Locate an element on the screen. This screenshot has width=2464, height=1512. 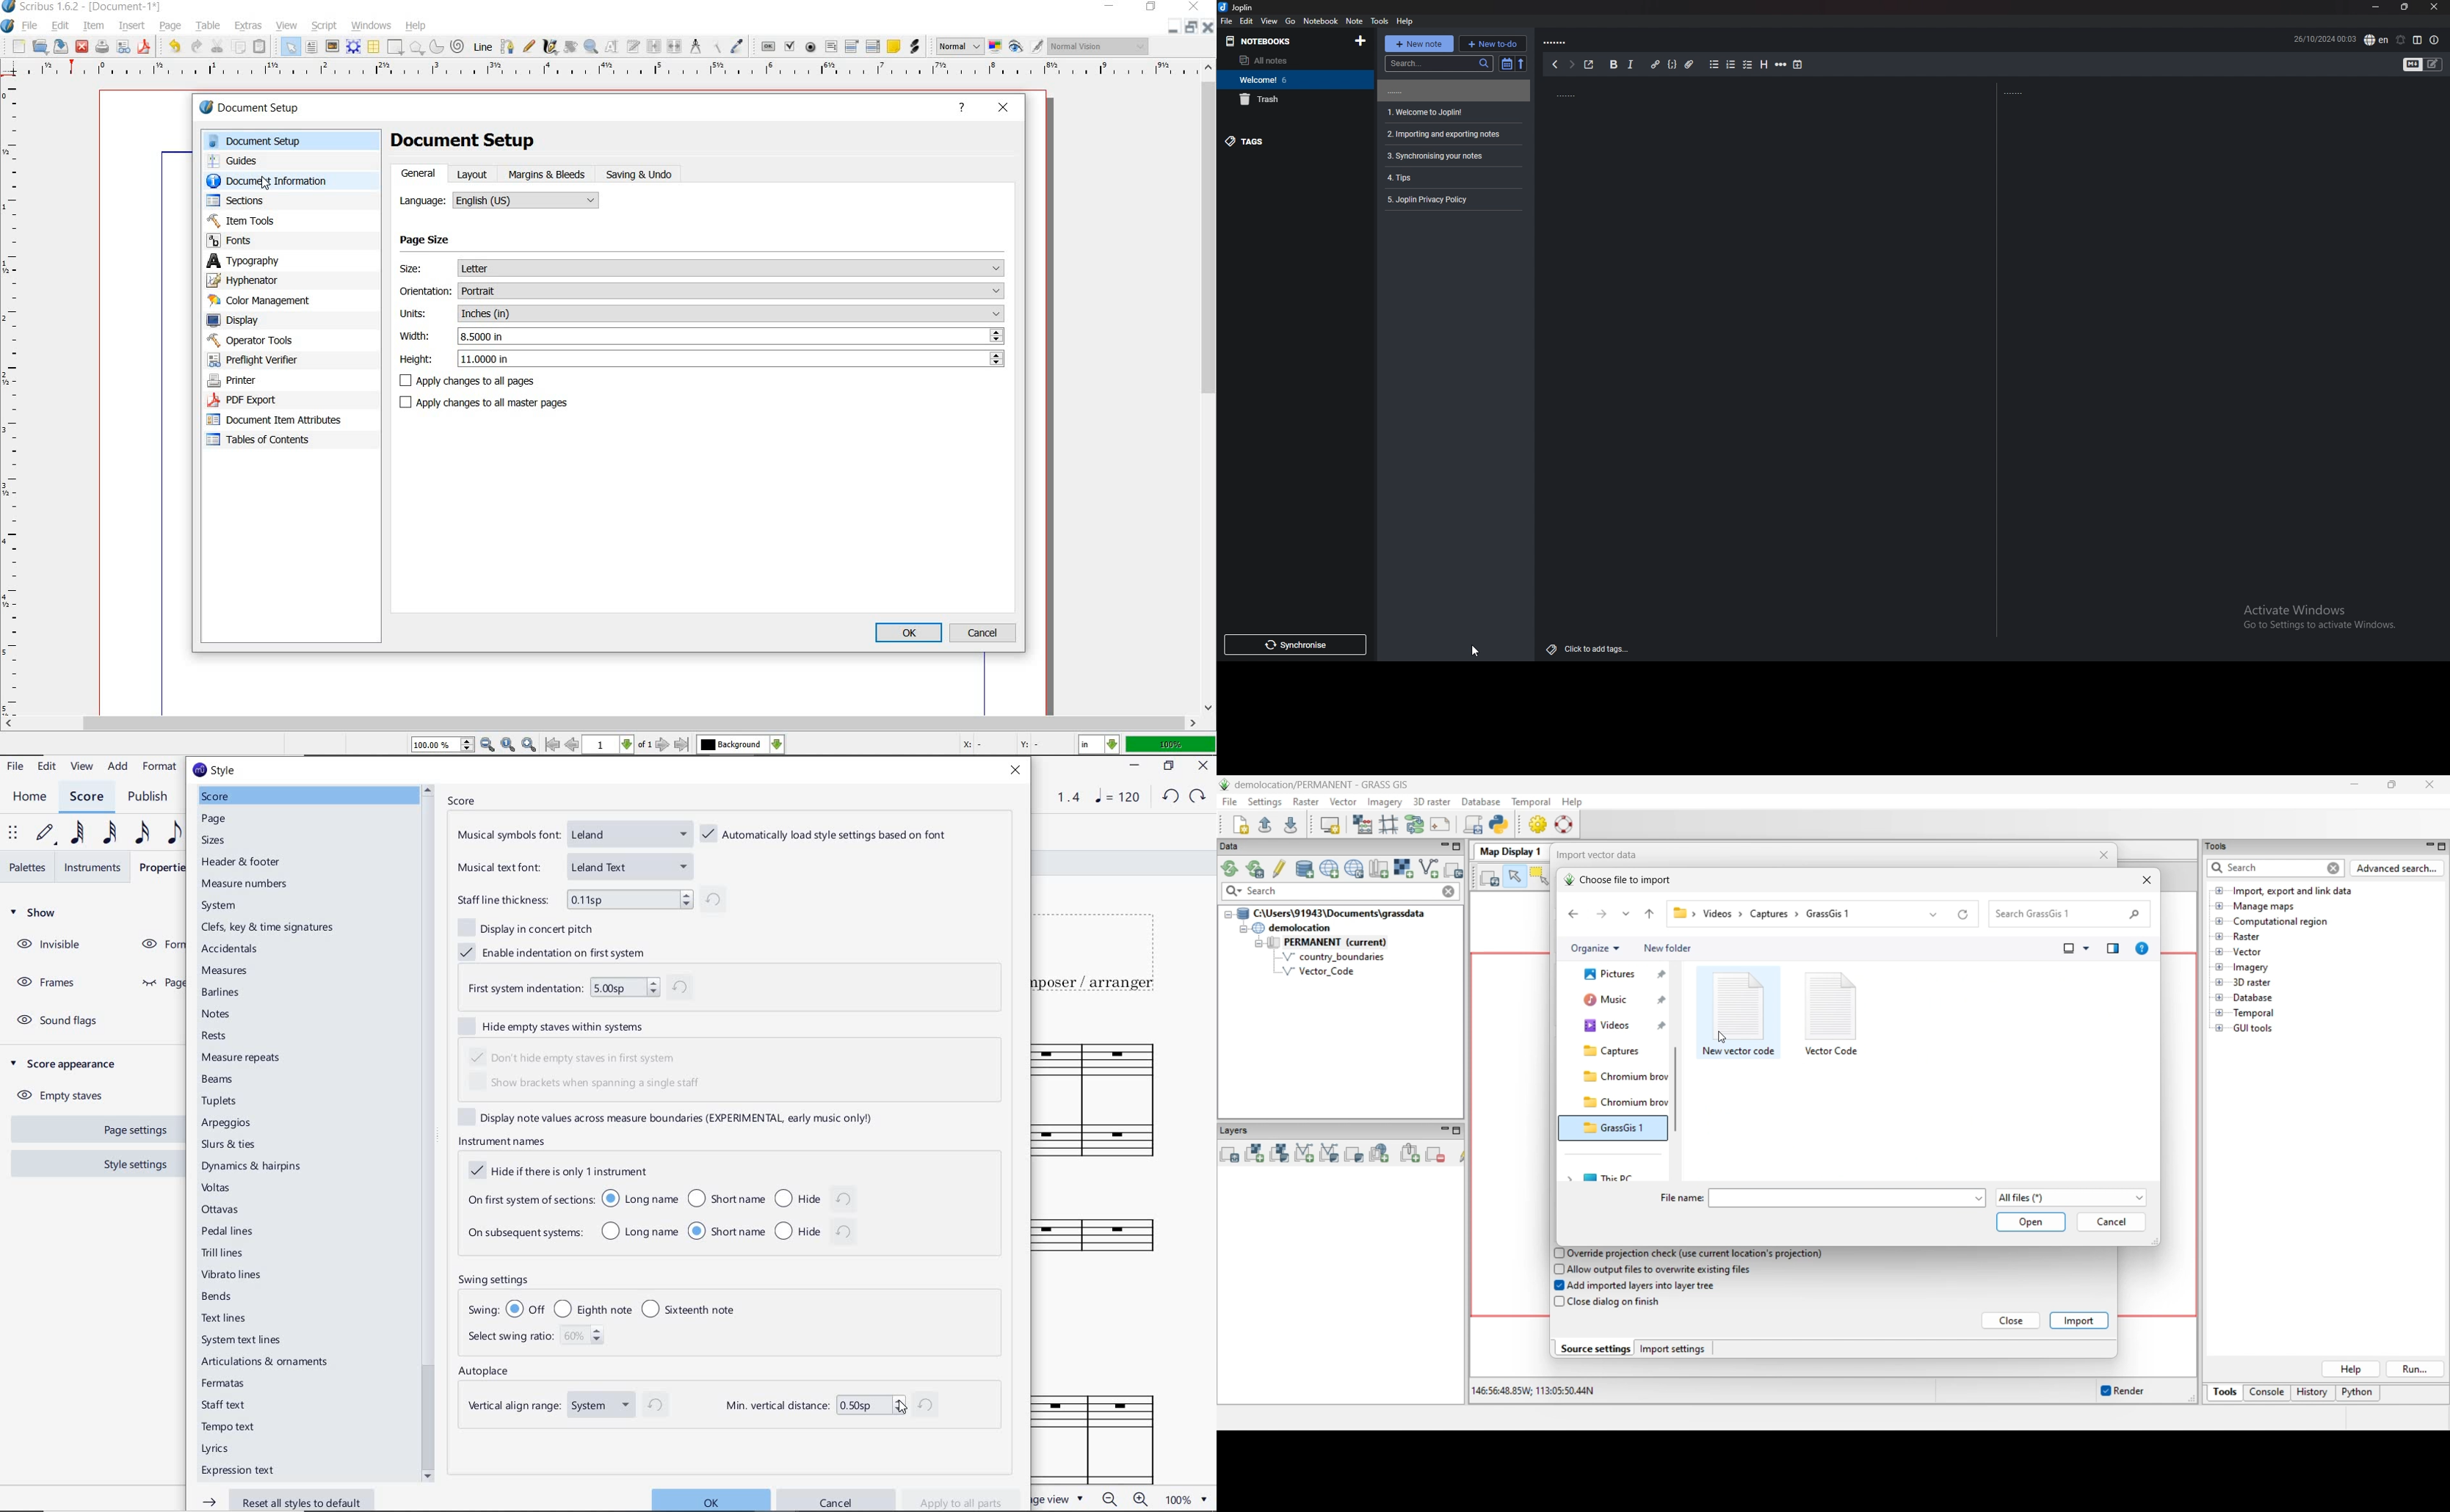
PROPERTIES is located at coordinates (162, 867).